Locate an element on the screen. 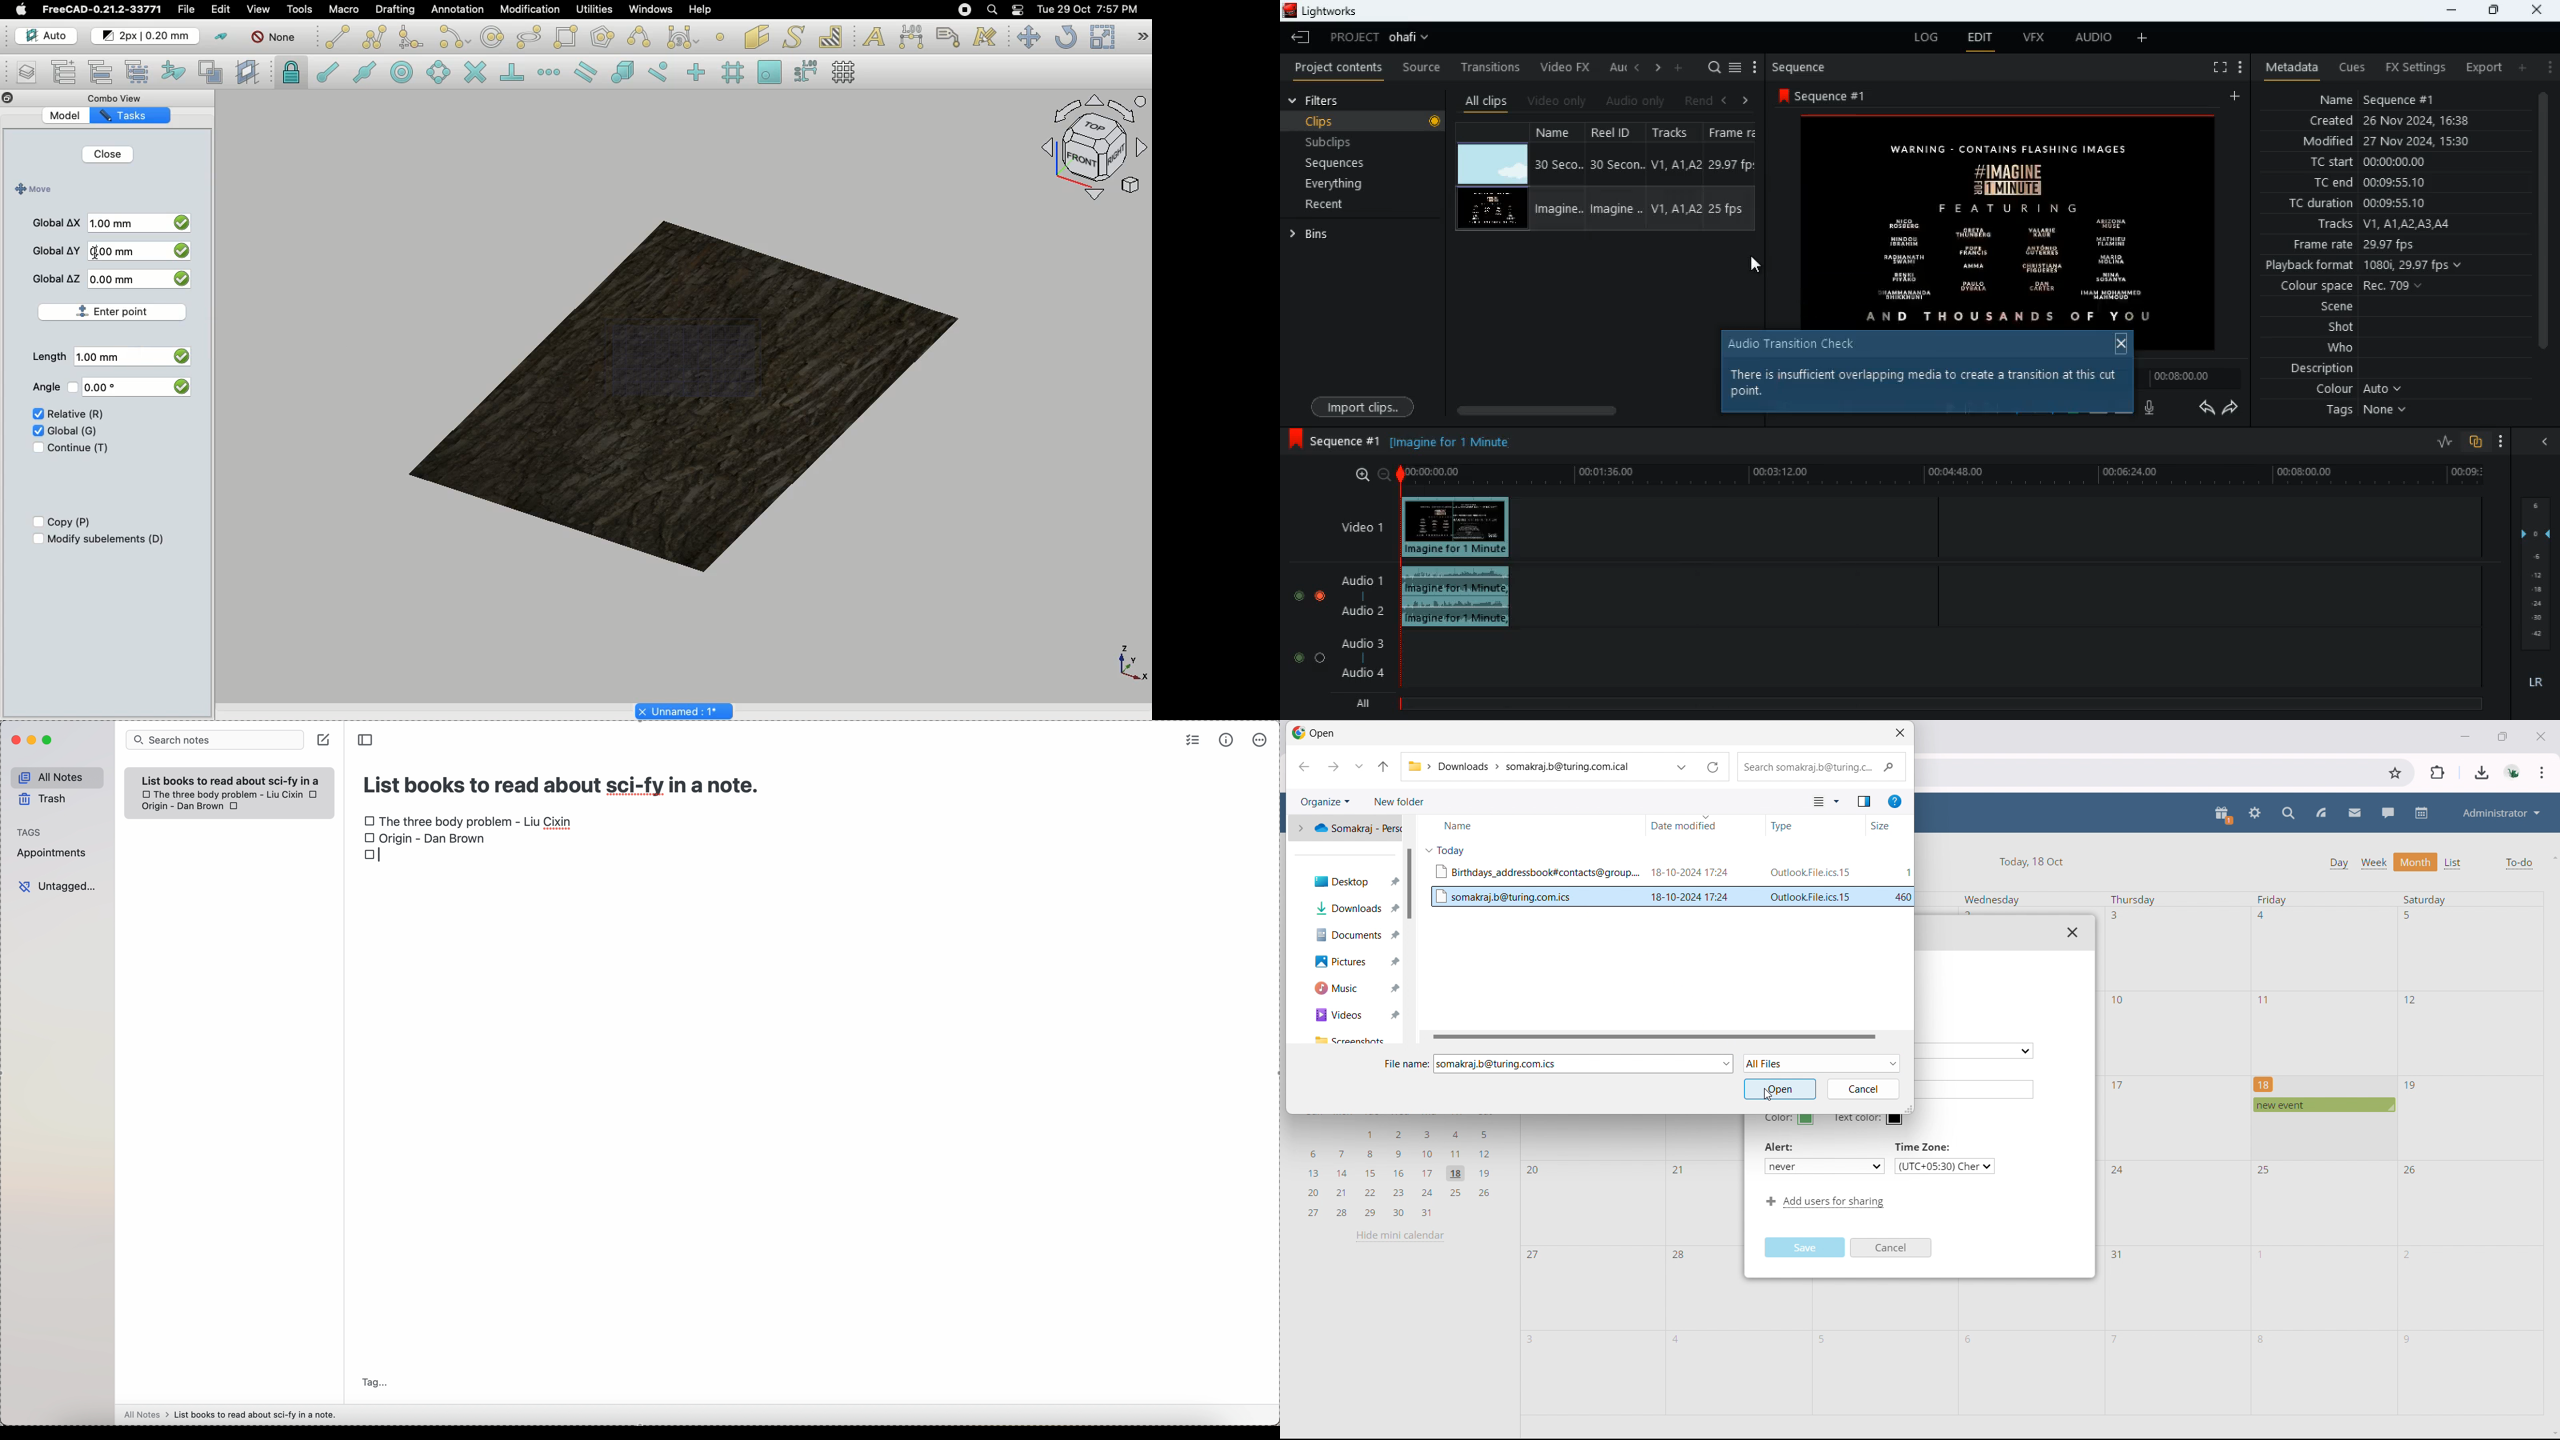 The width and height of the screenshot is (2576, 1456). untagged is located at coordinates (58, 886).